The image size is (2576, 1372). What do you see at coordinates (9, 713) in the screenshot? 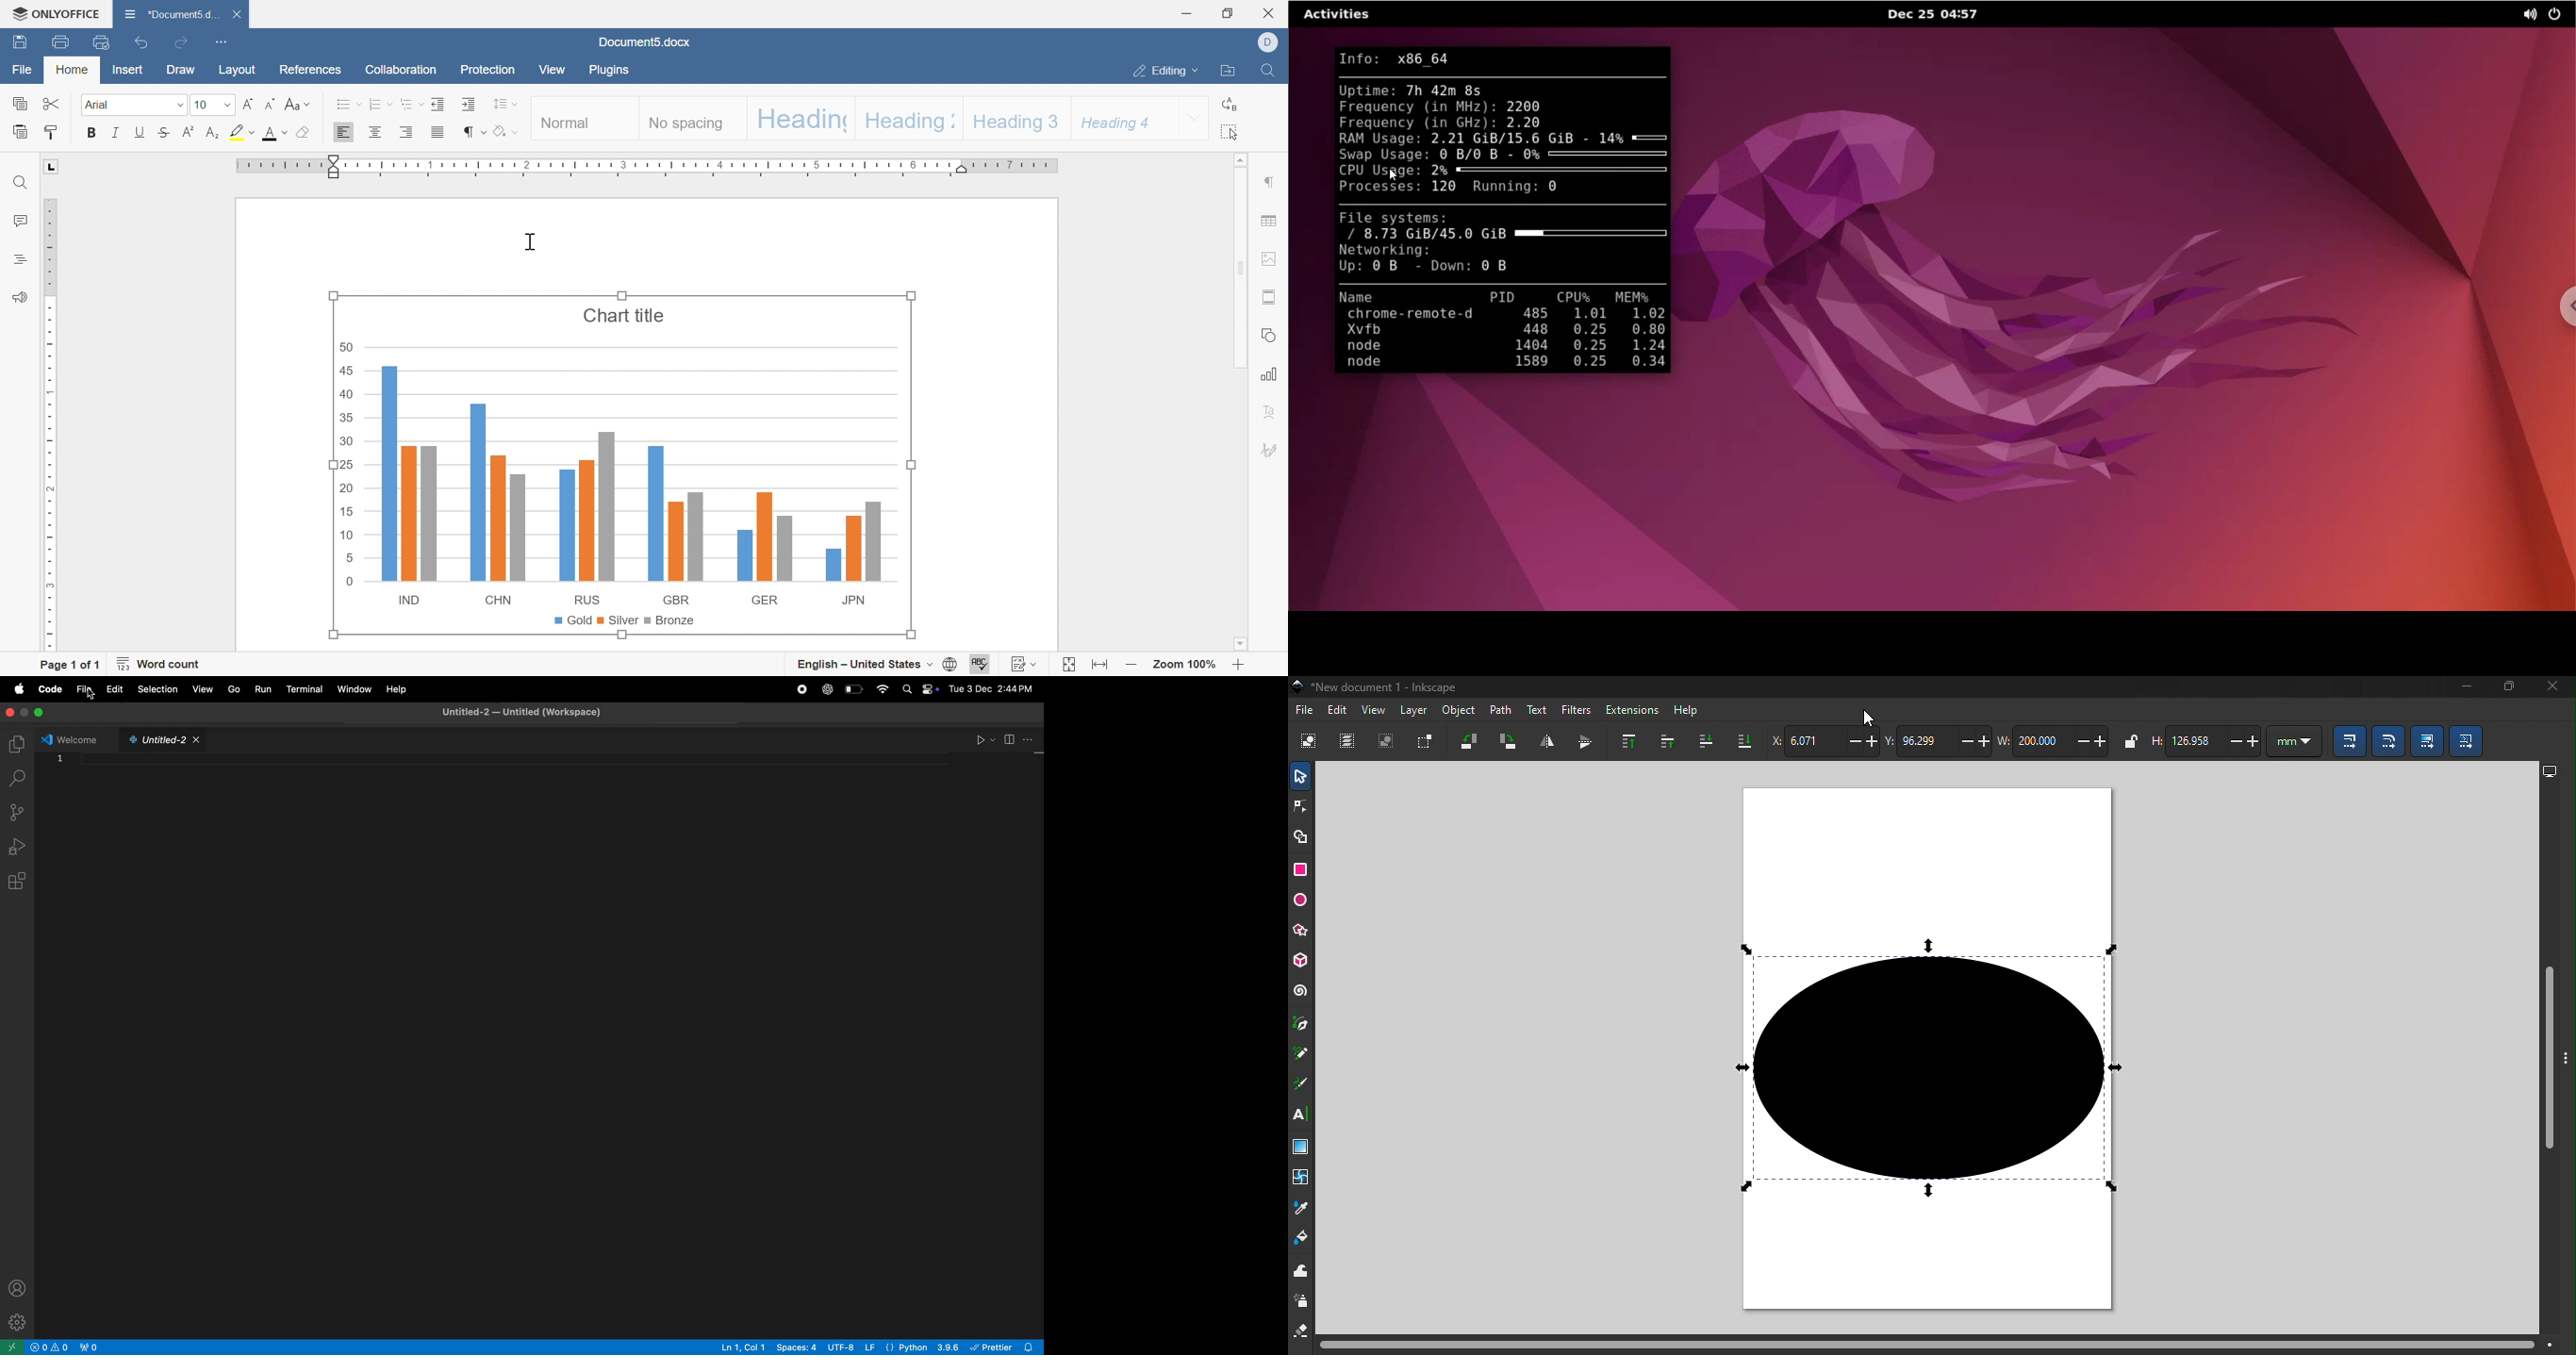
I see `close` at bounding box center [9, 713].